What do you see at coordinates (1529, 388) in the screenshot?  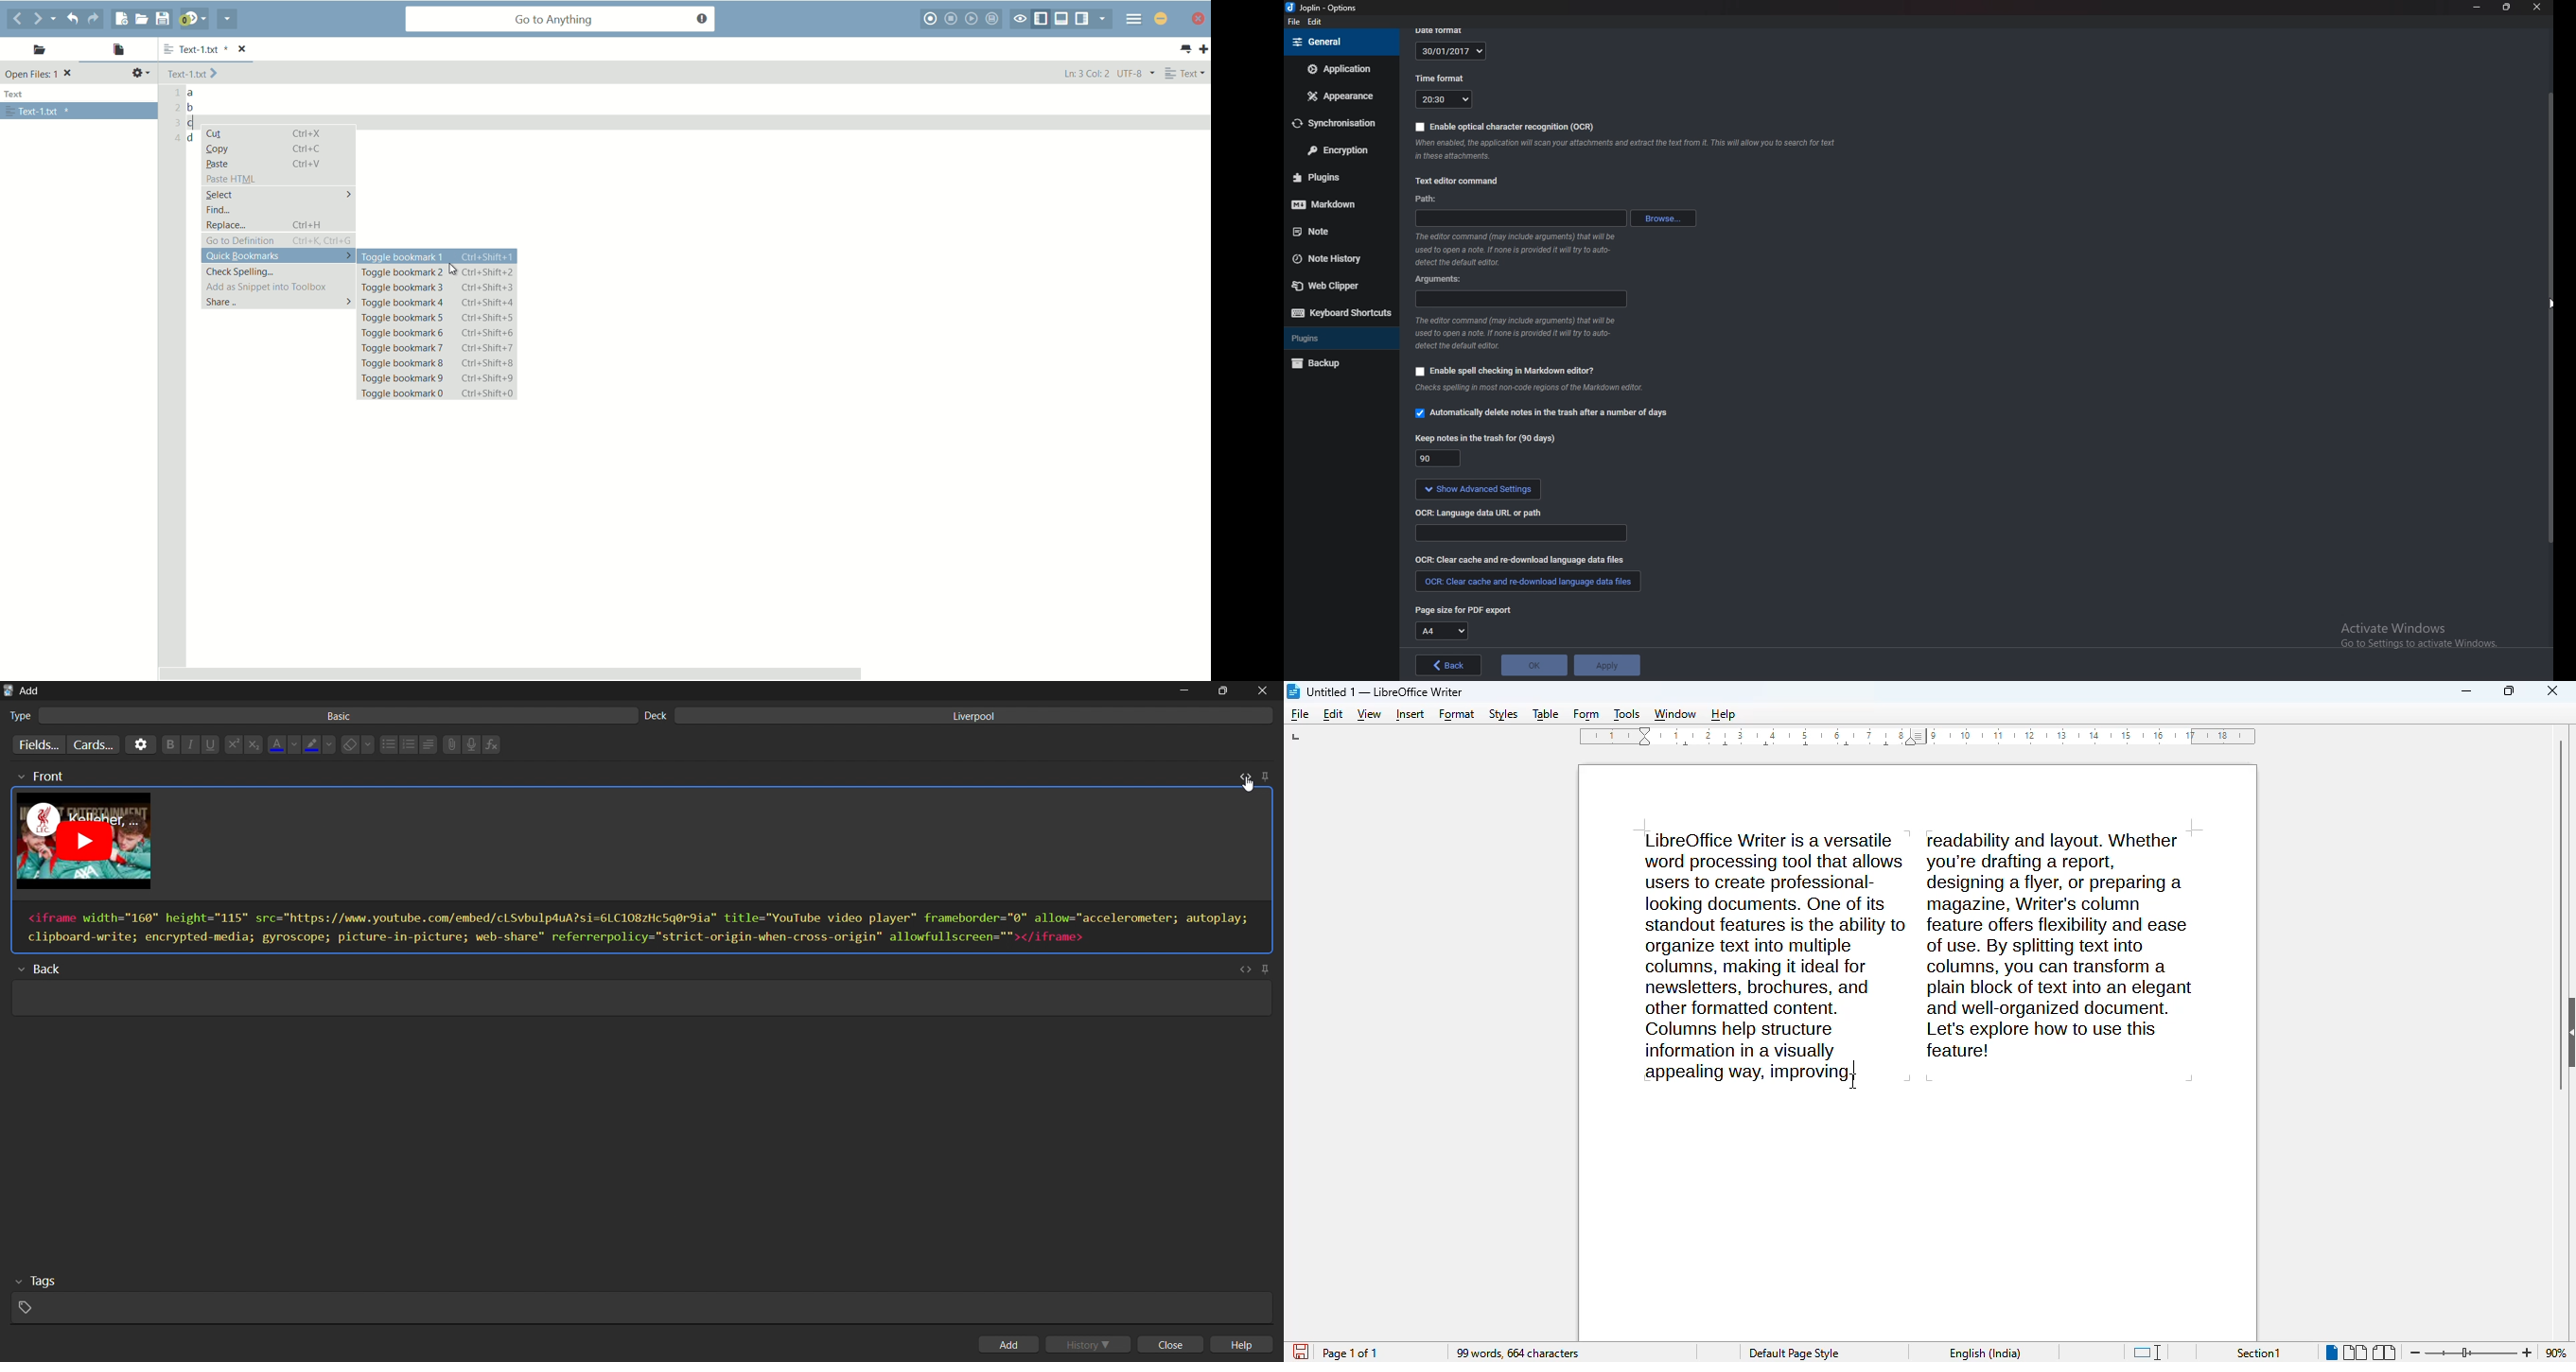 I see `Info on spell check` at bounding box center [1529, 388].